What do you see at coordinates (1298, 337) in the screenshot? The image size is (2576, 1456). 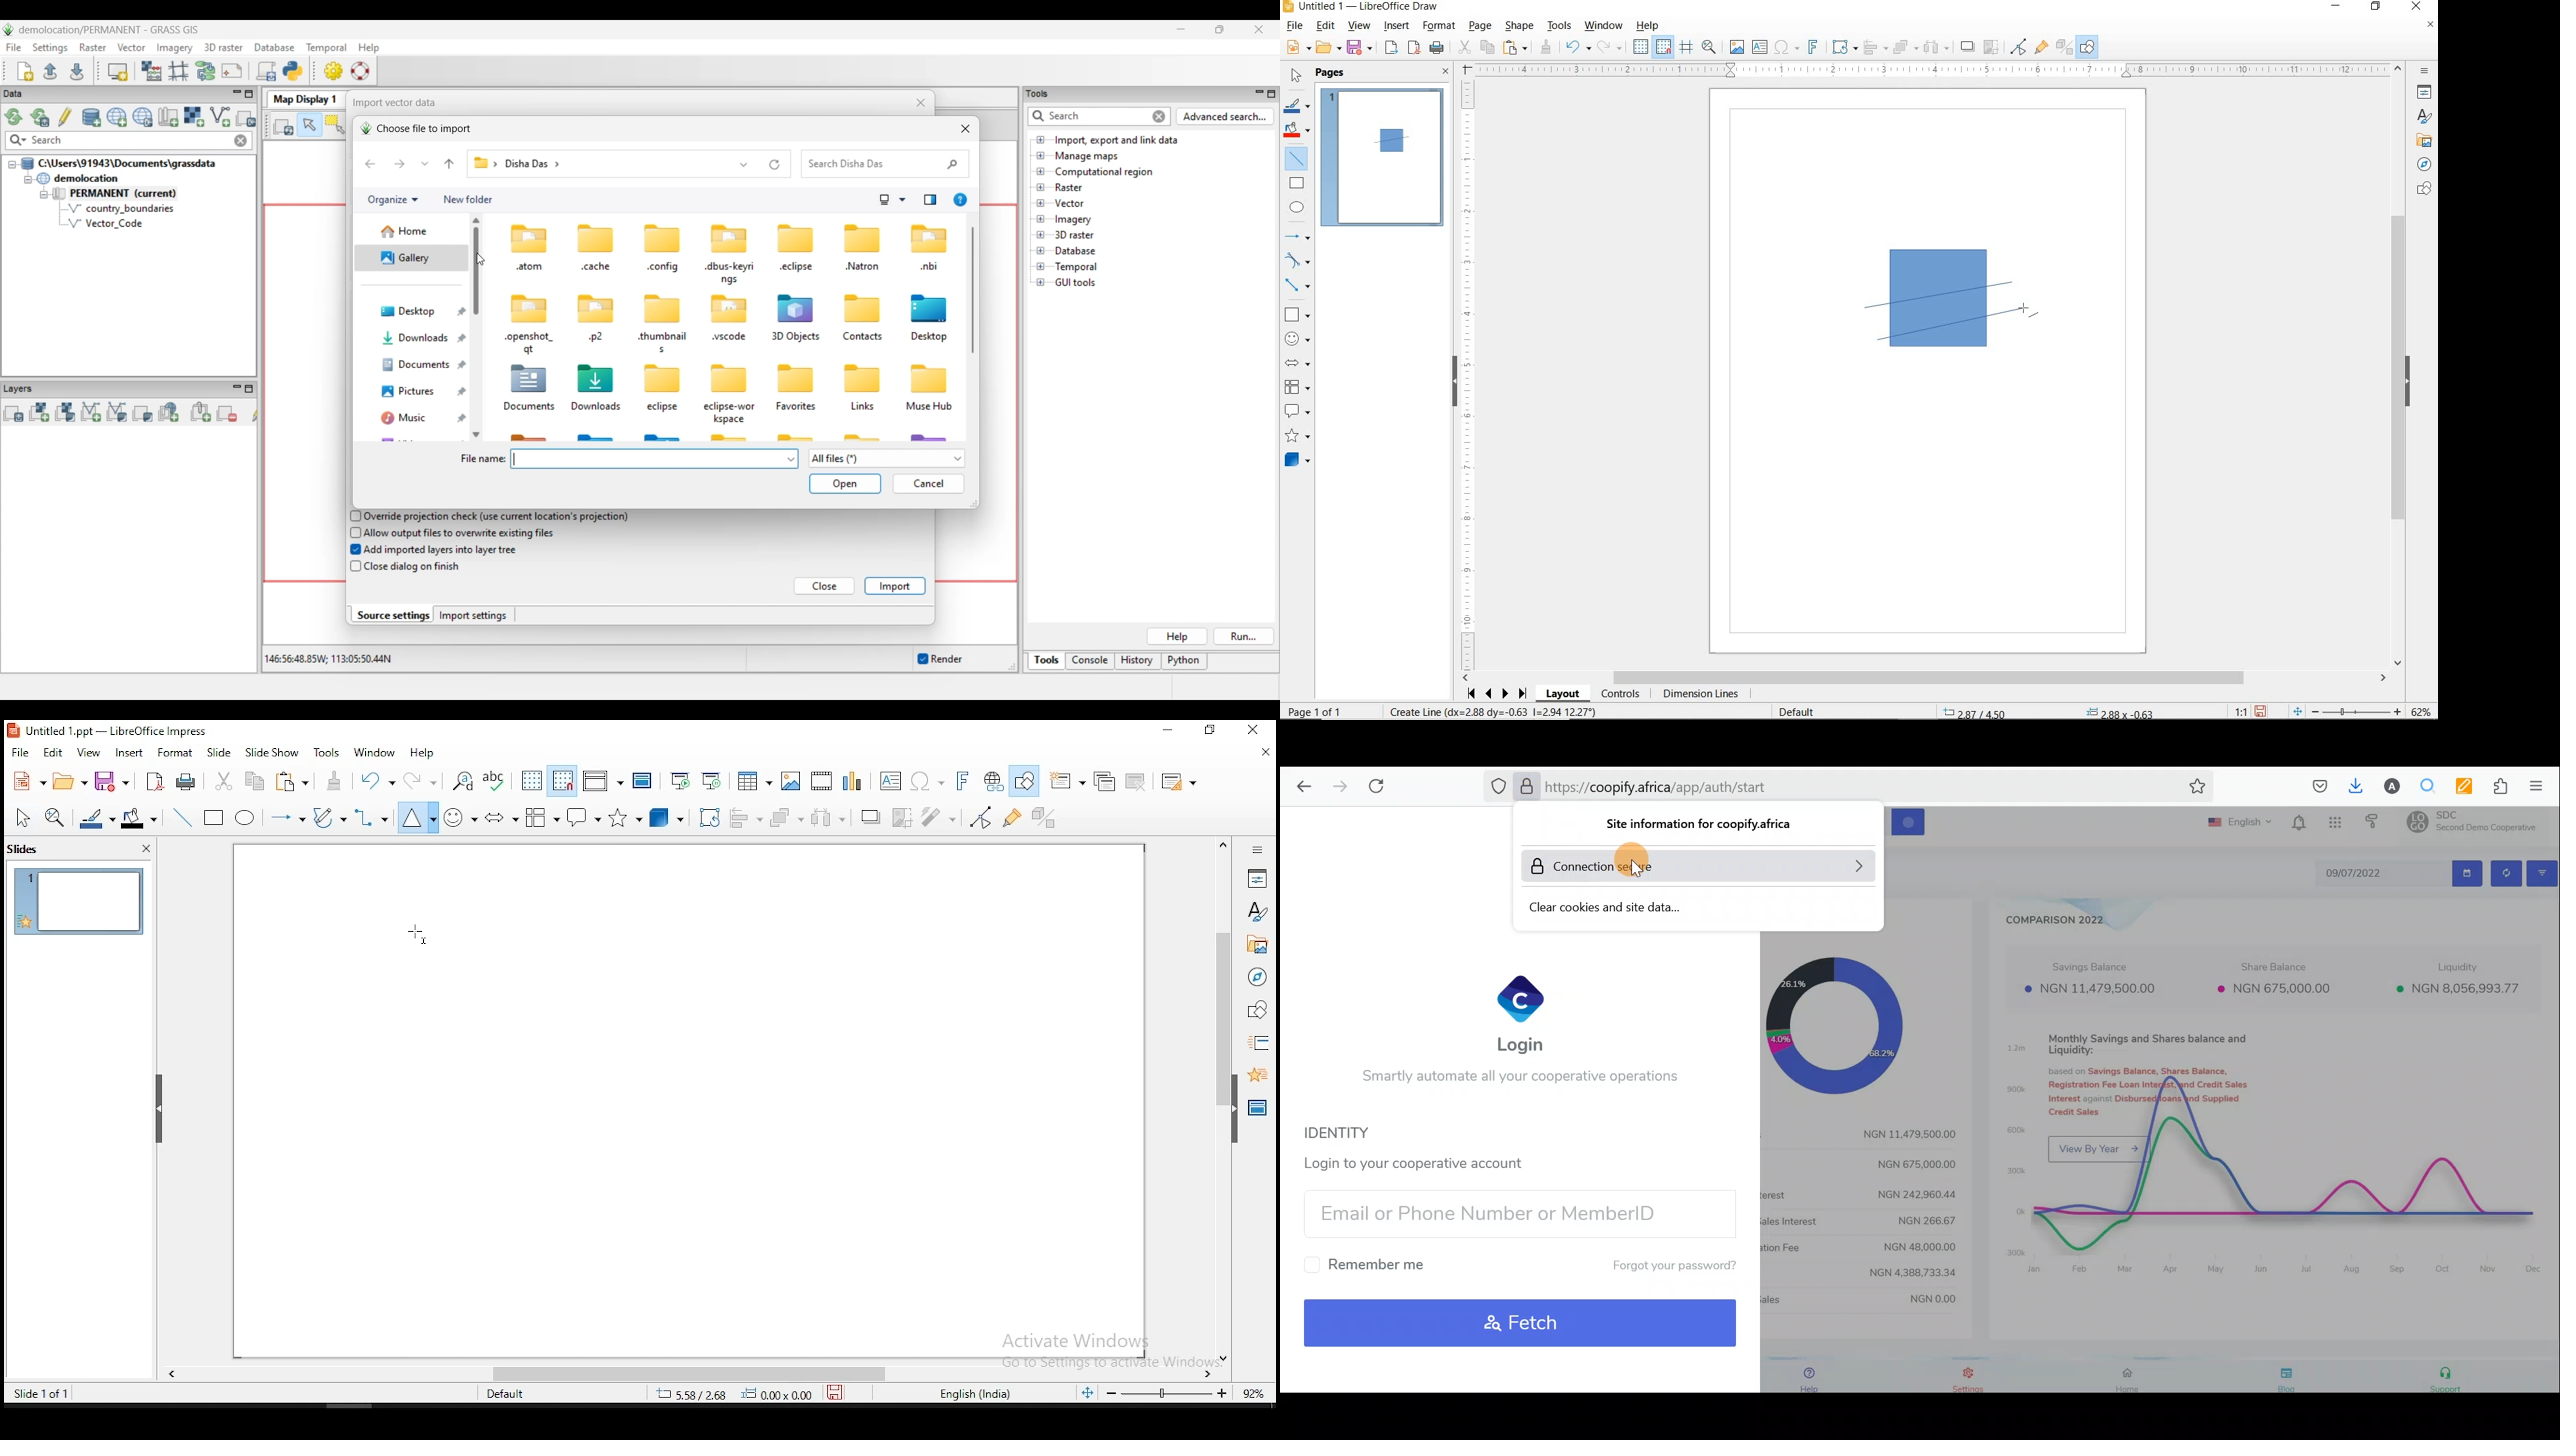 I see `SYMBOL SHAPES` at bounding box center [1298, 337].